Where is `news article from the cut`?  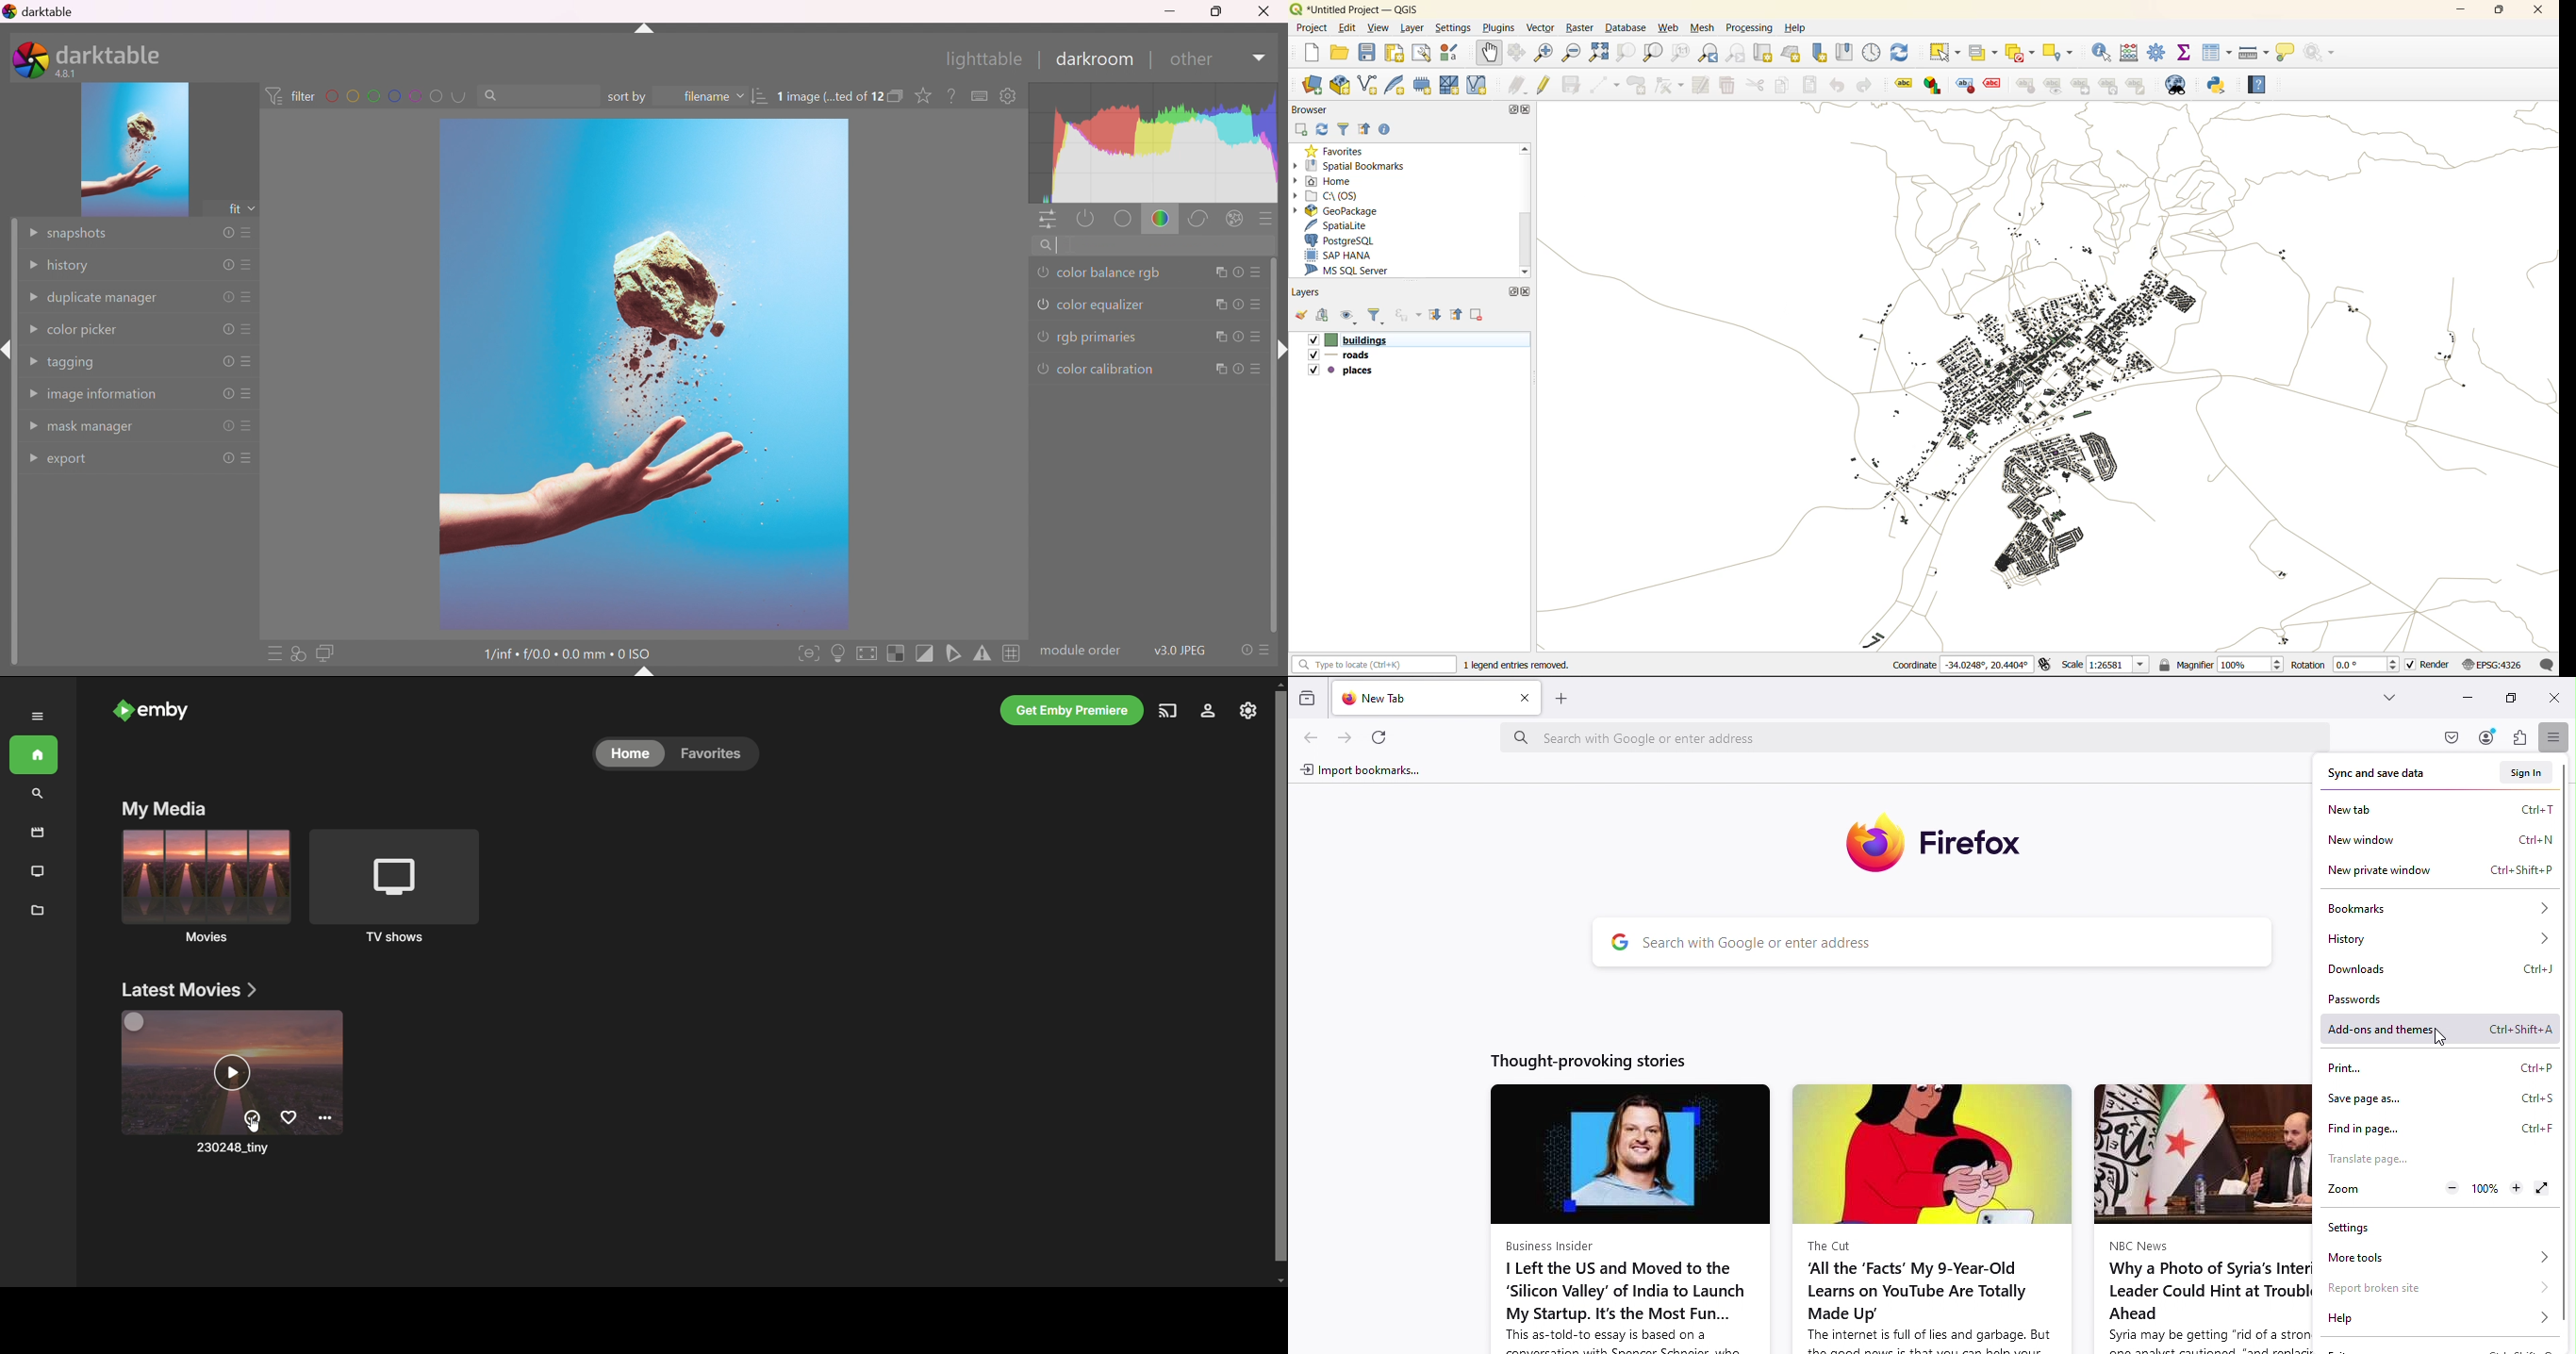 news article from the cut is located at coordinates (1932, 1219).